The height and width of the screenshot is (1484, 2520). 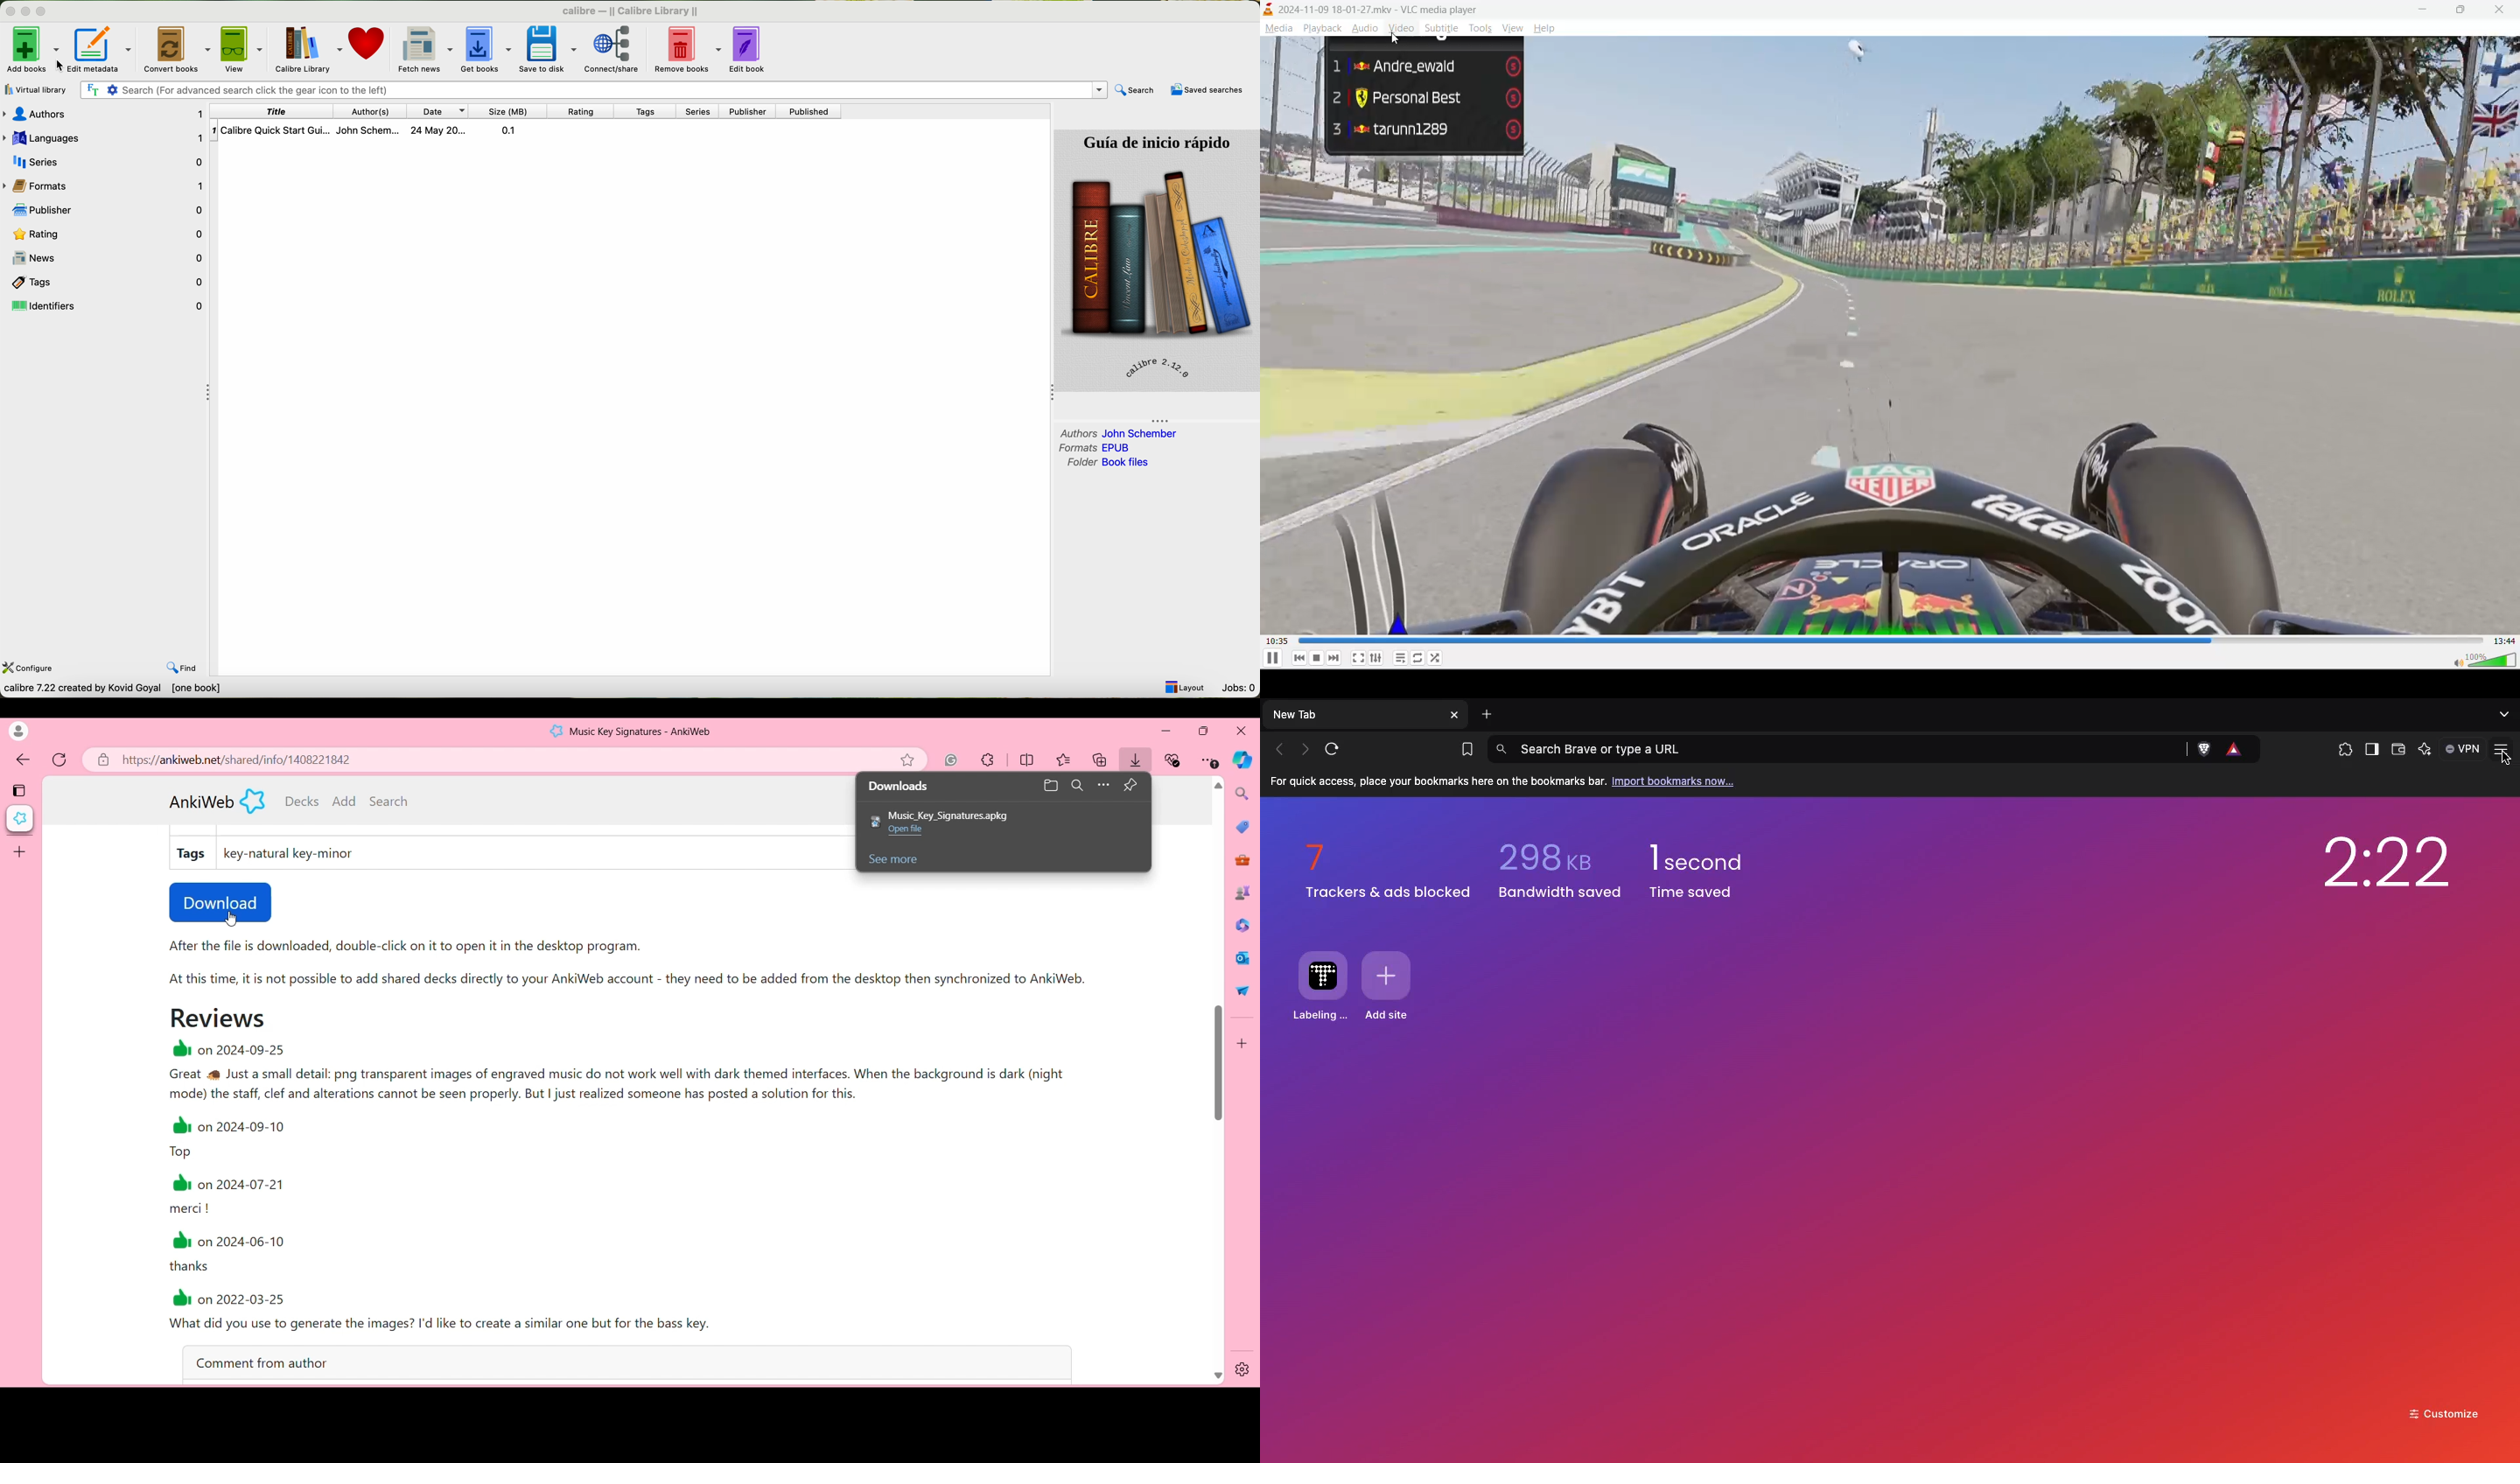 I want to click on rating, so click(x=104, y=233).